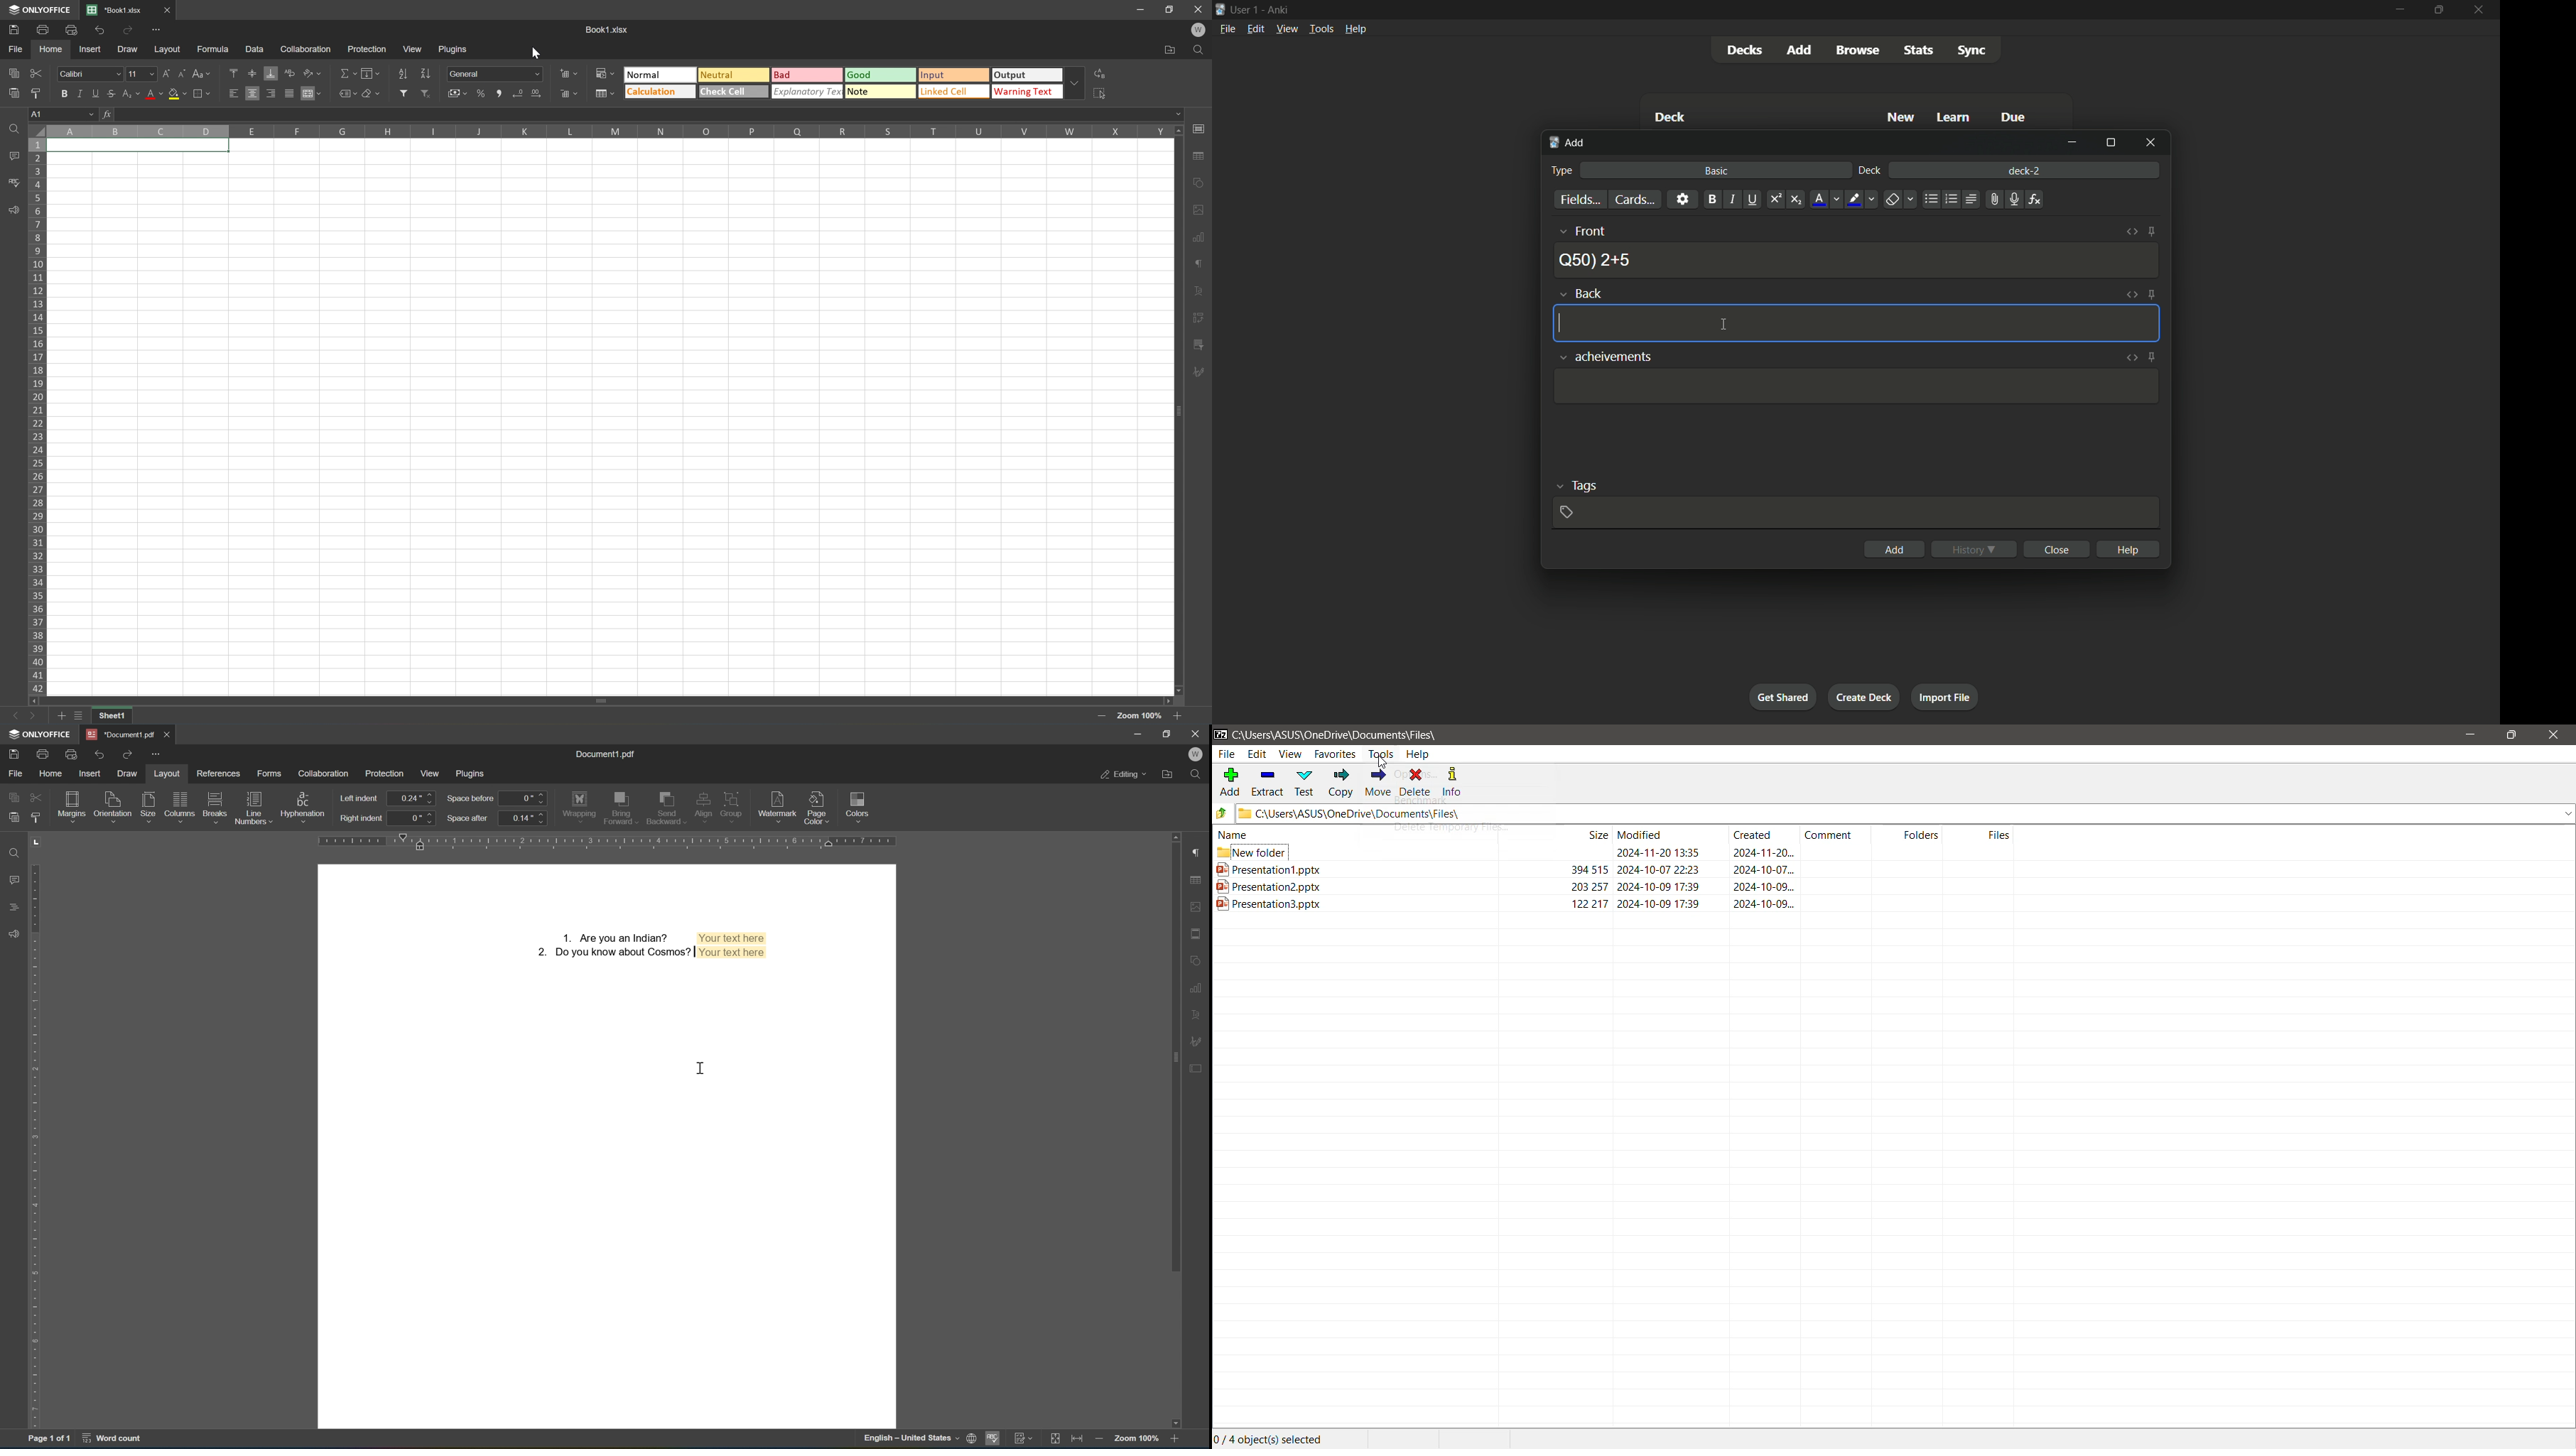 Image resolution: width=2576 pixels, height=1456 pixels. Describe the element at coordinates (154, 93) in the screenshot. I see `Font color` at that location.